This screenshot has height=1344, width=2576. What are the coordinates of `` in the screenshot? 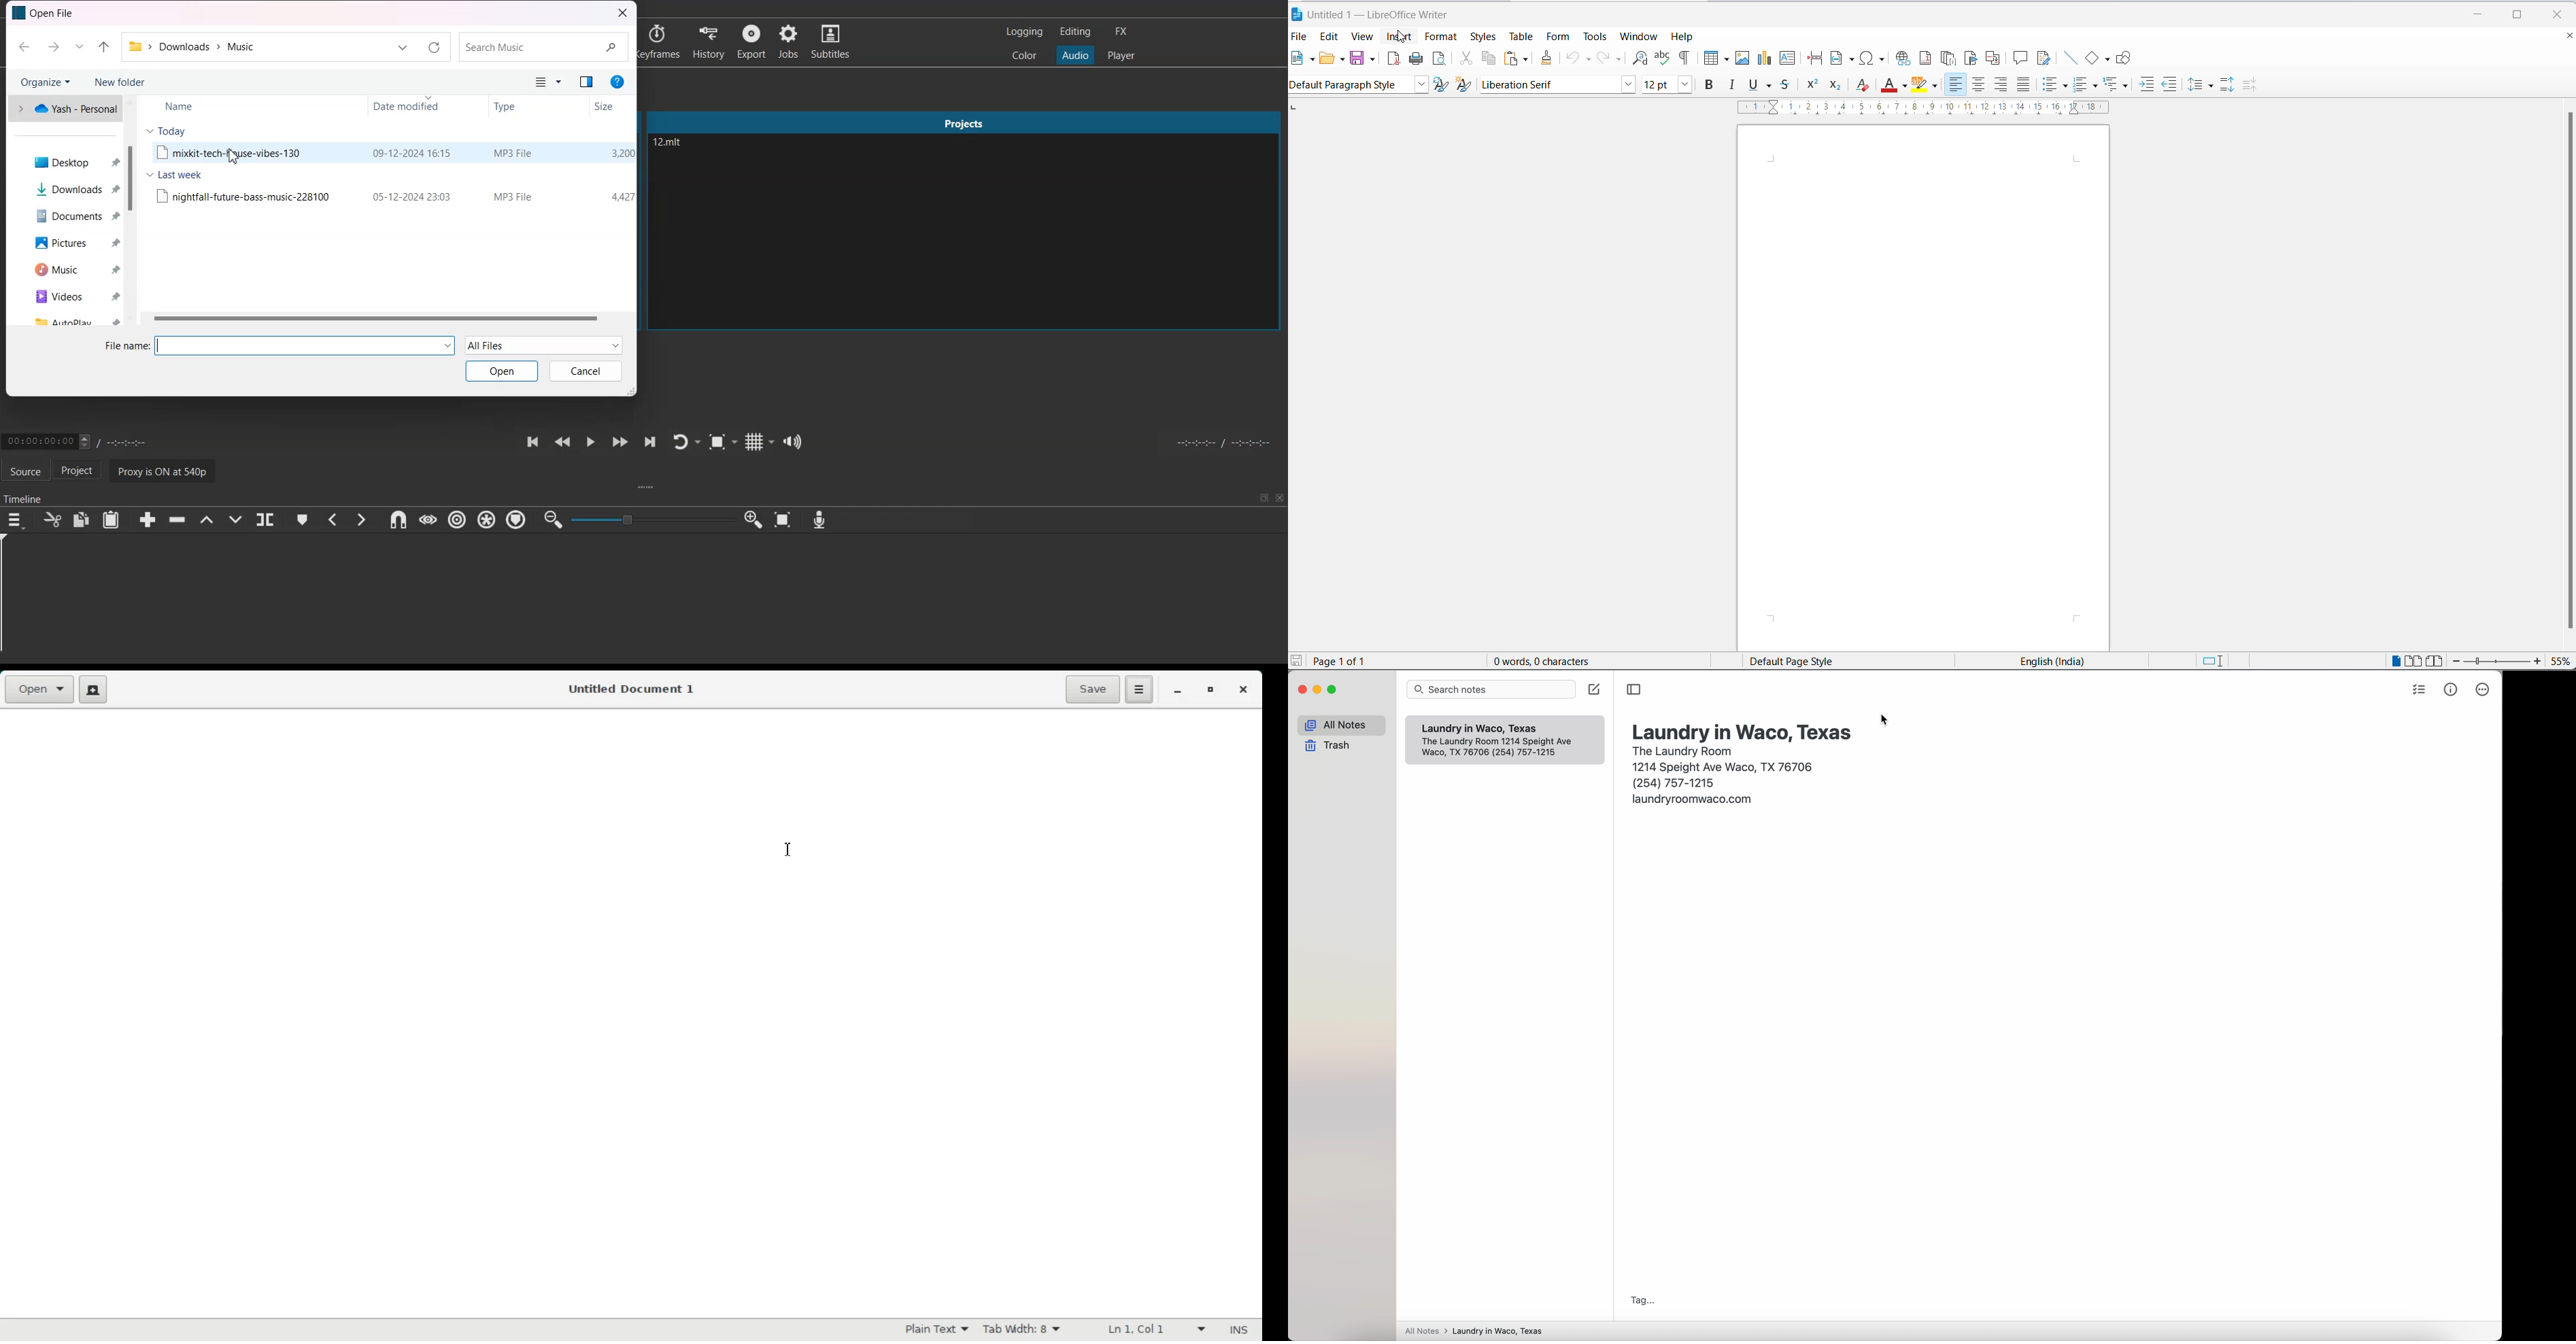 It's located at (561, 83).